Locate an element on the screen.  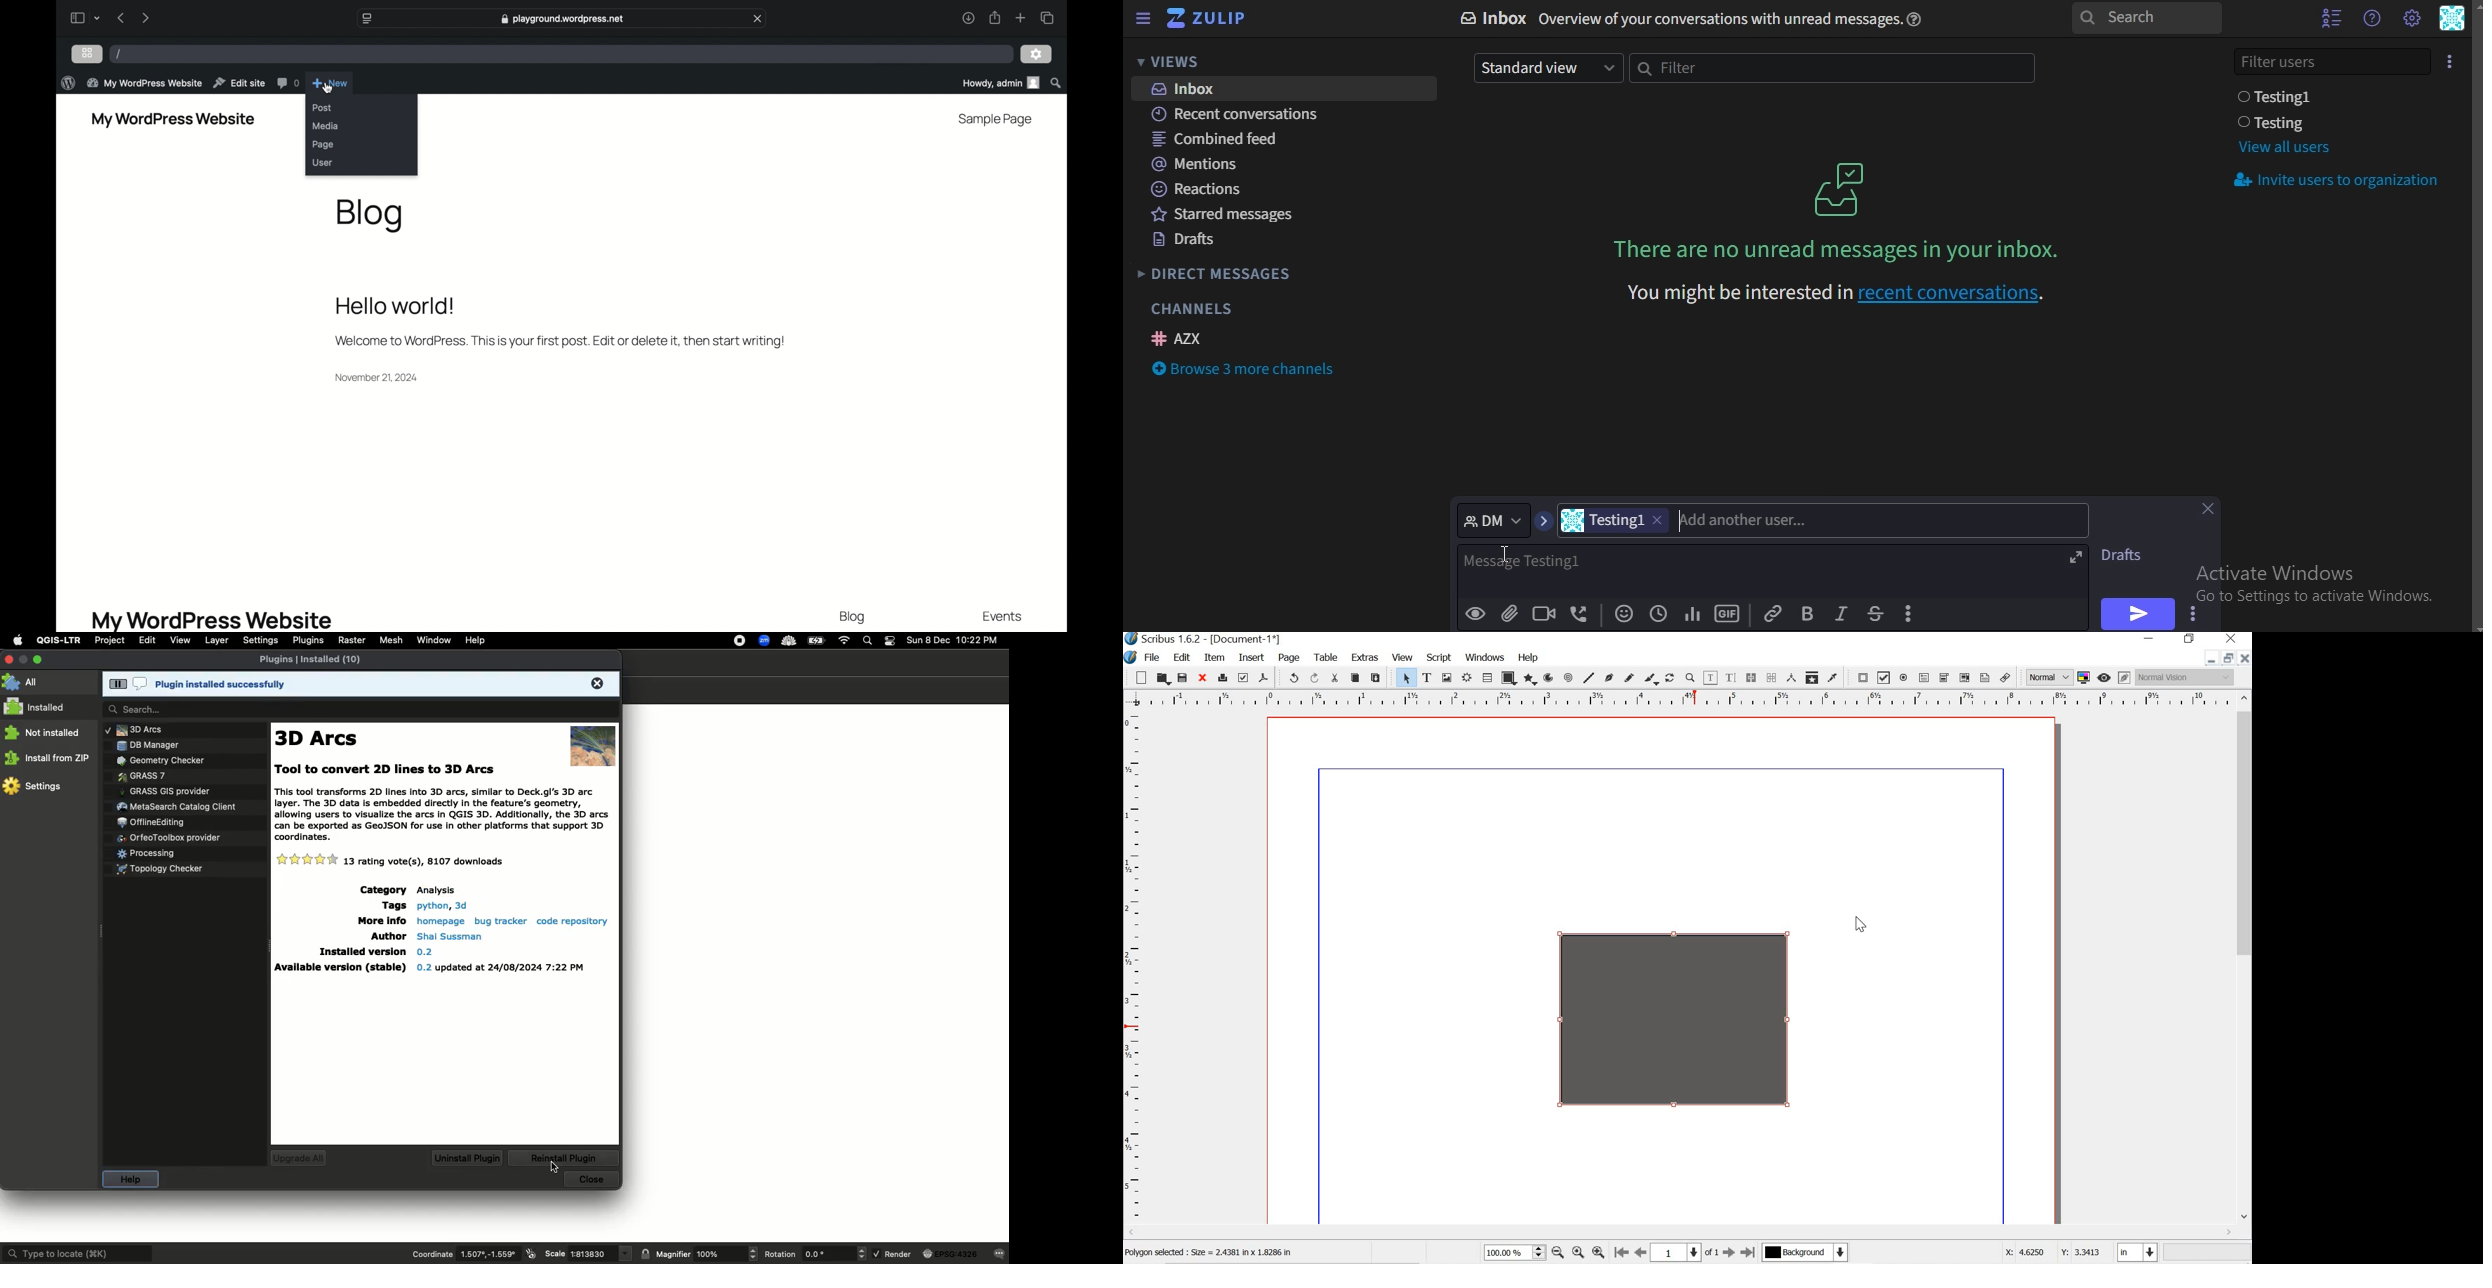
strikethrough is located at coordinates (1874, 613).